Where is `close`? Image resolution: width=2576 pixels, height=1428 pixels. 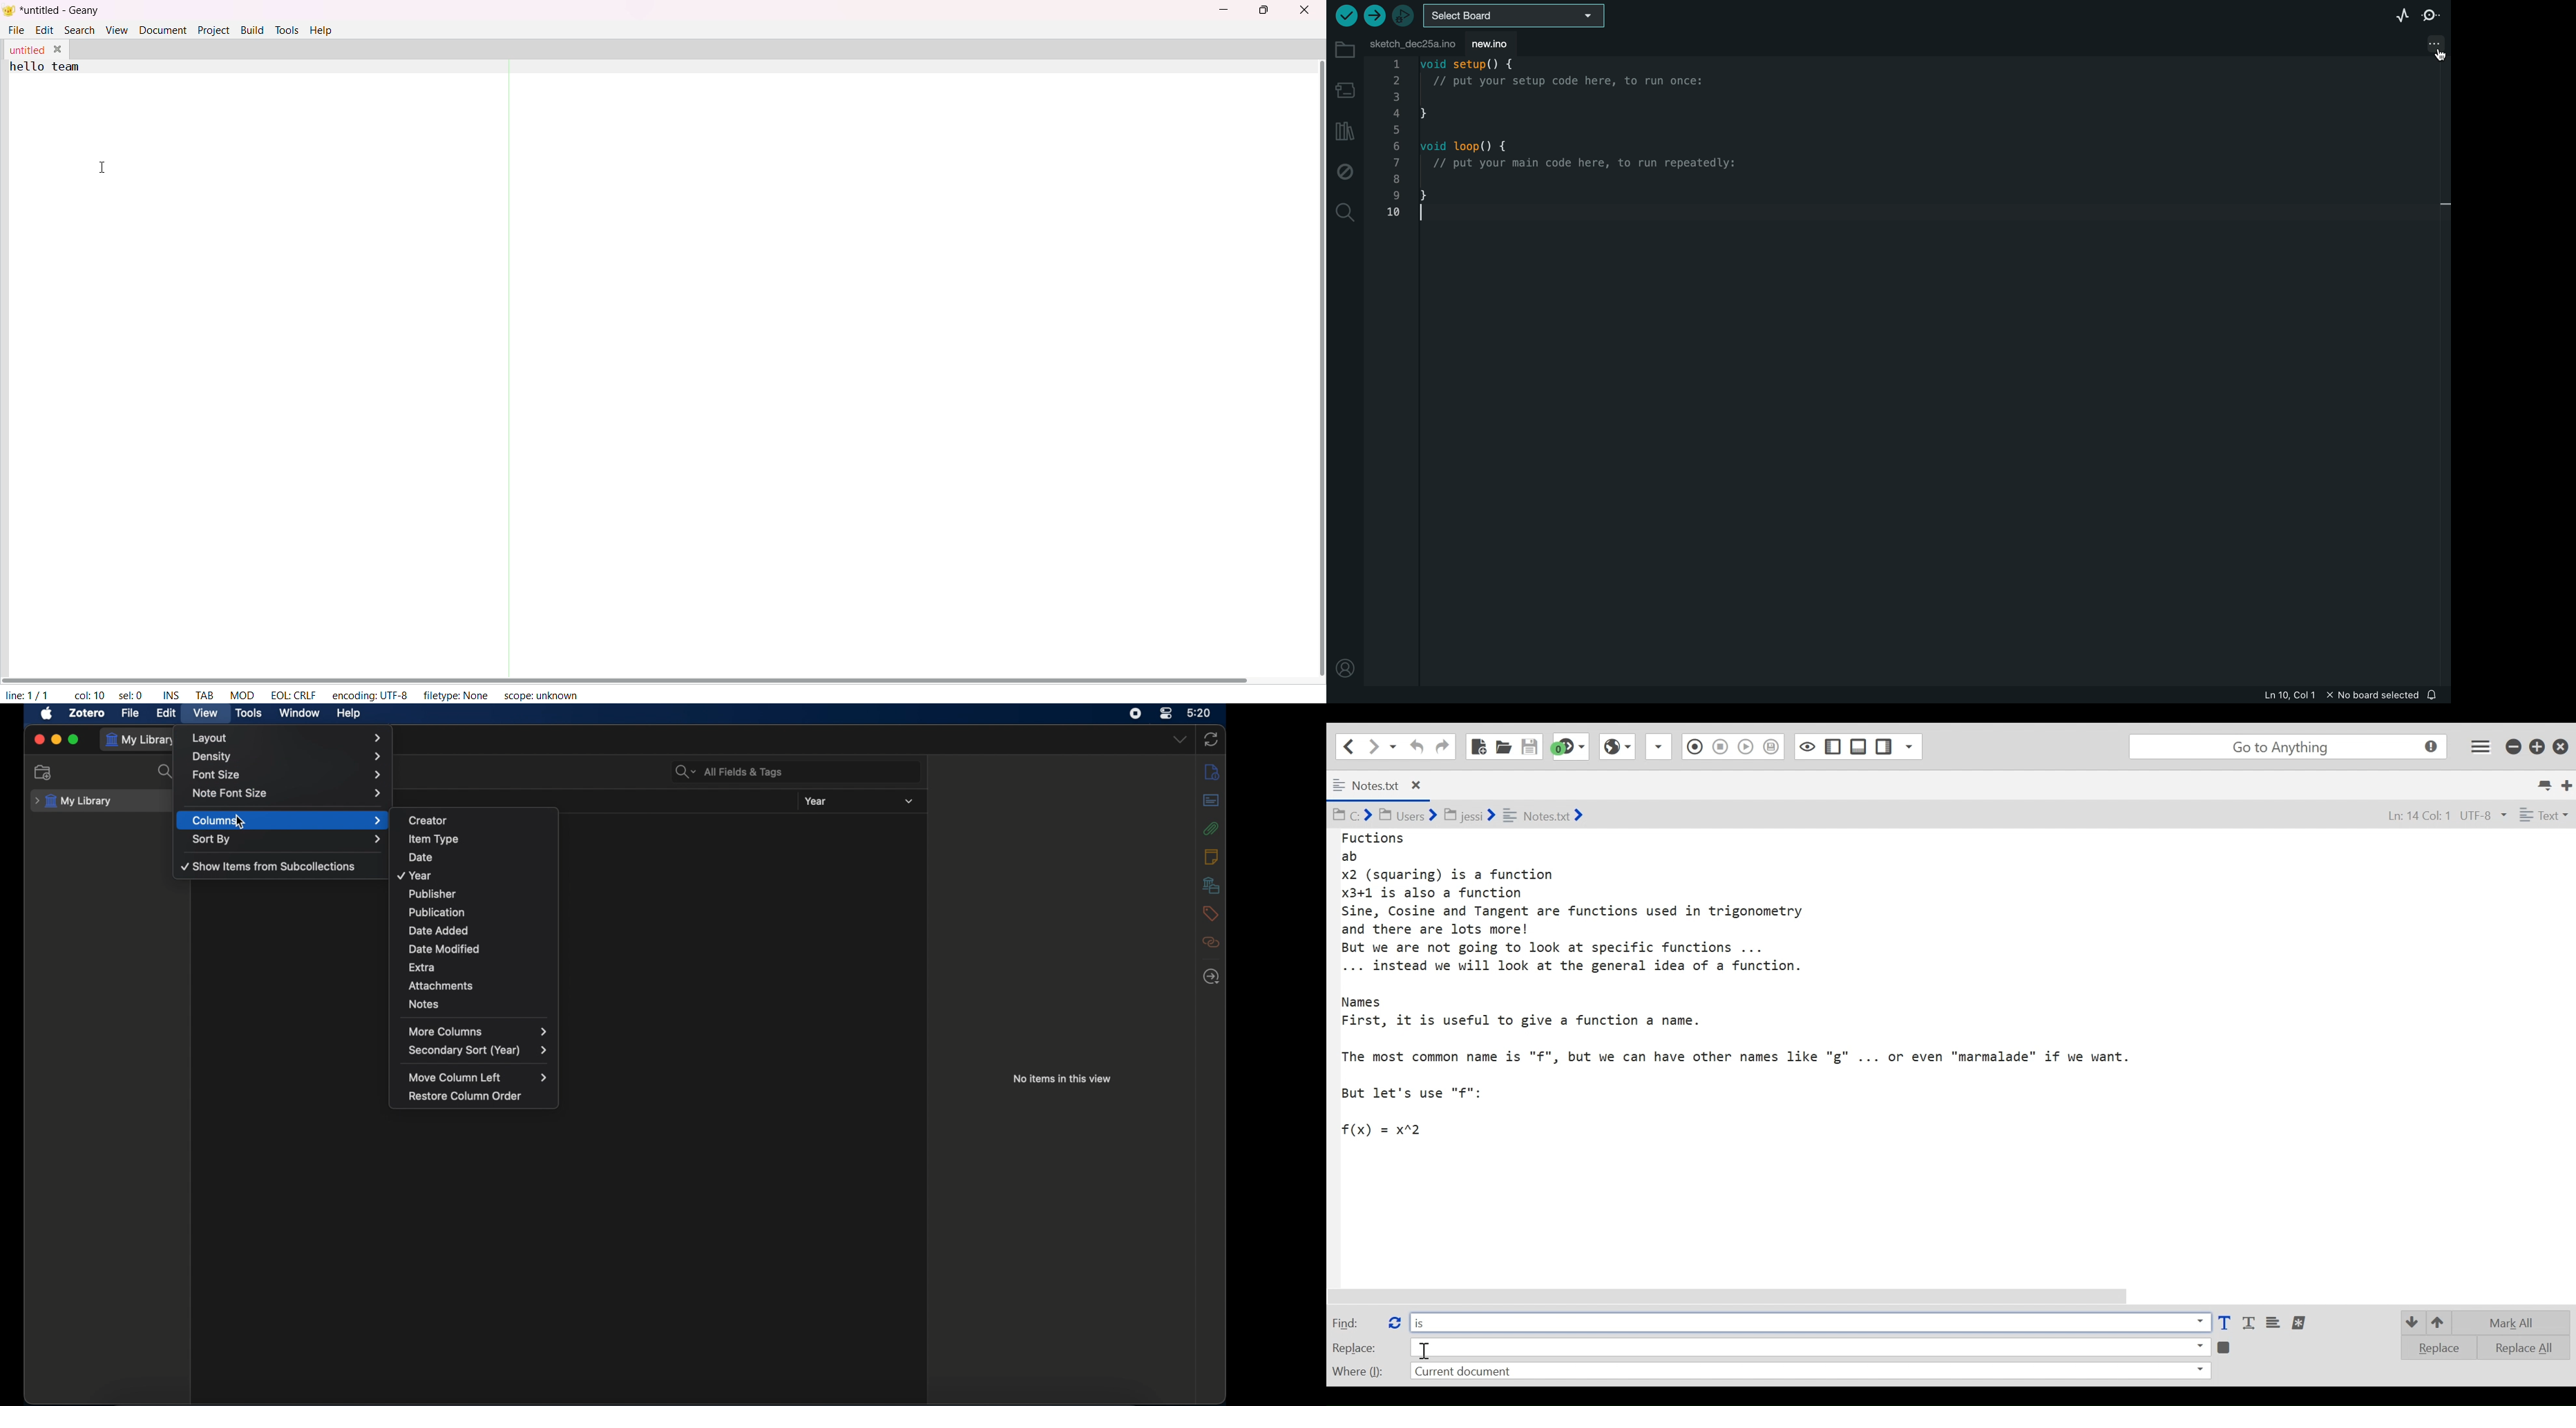
close is located at coordinates (39, 740).